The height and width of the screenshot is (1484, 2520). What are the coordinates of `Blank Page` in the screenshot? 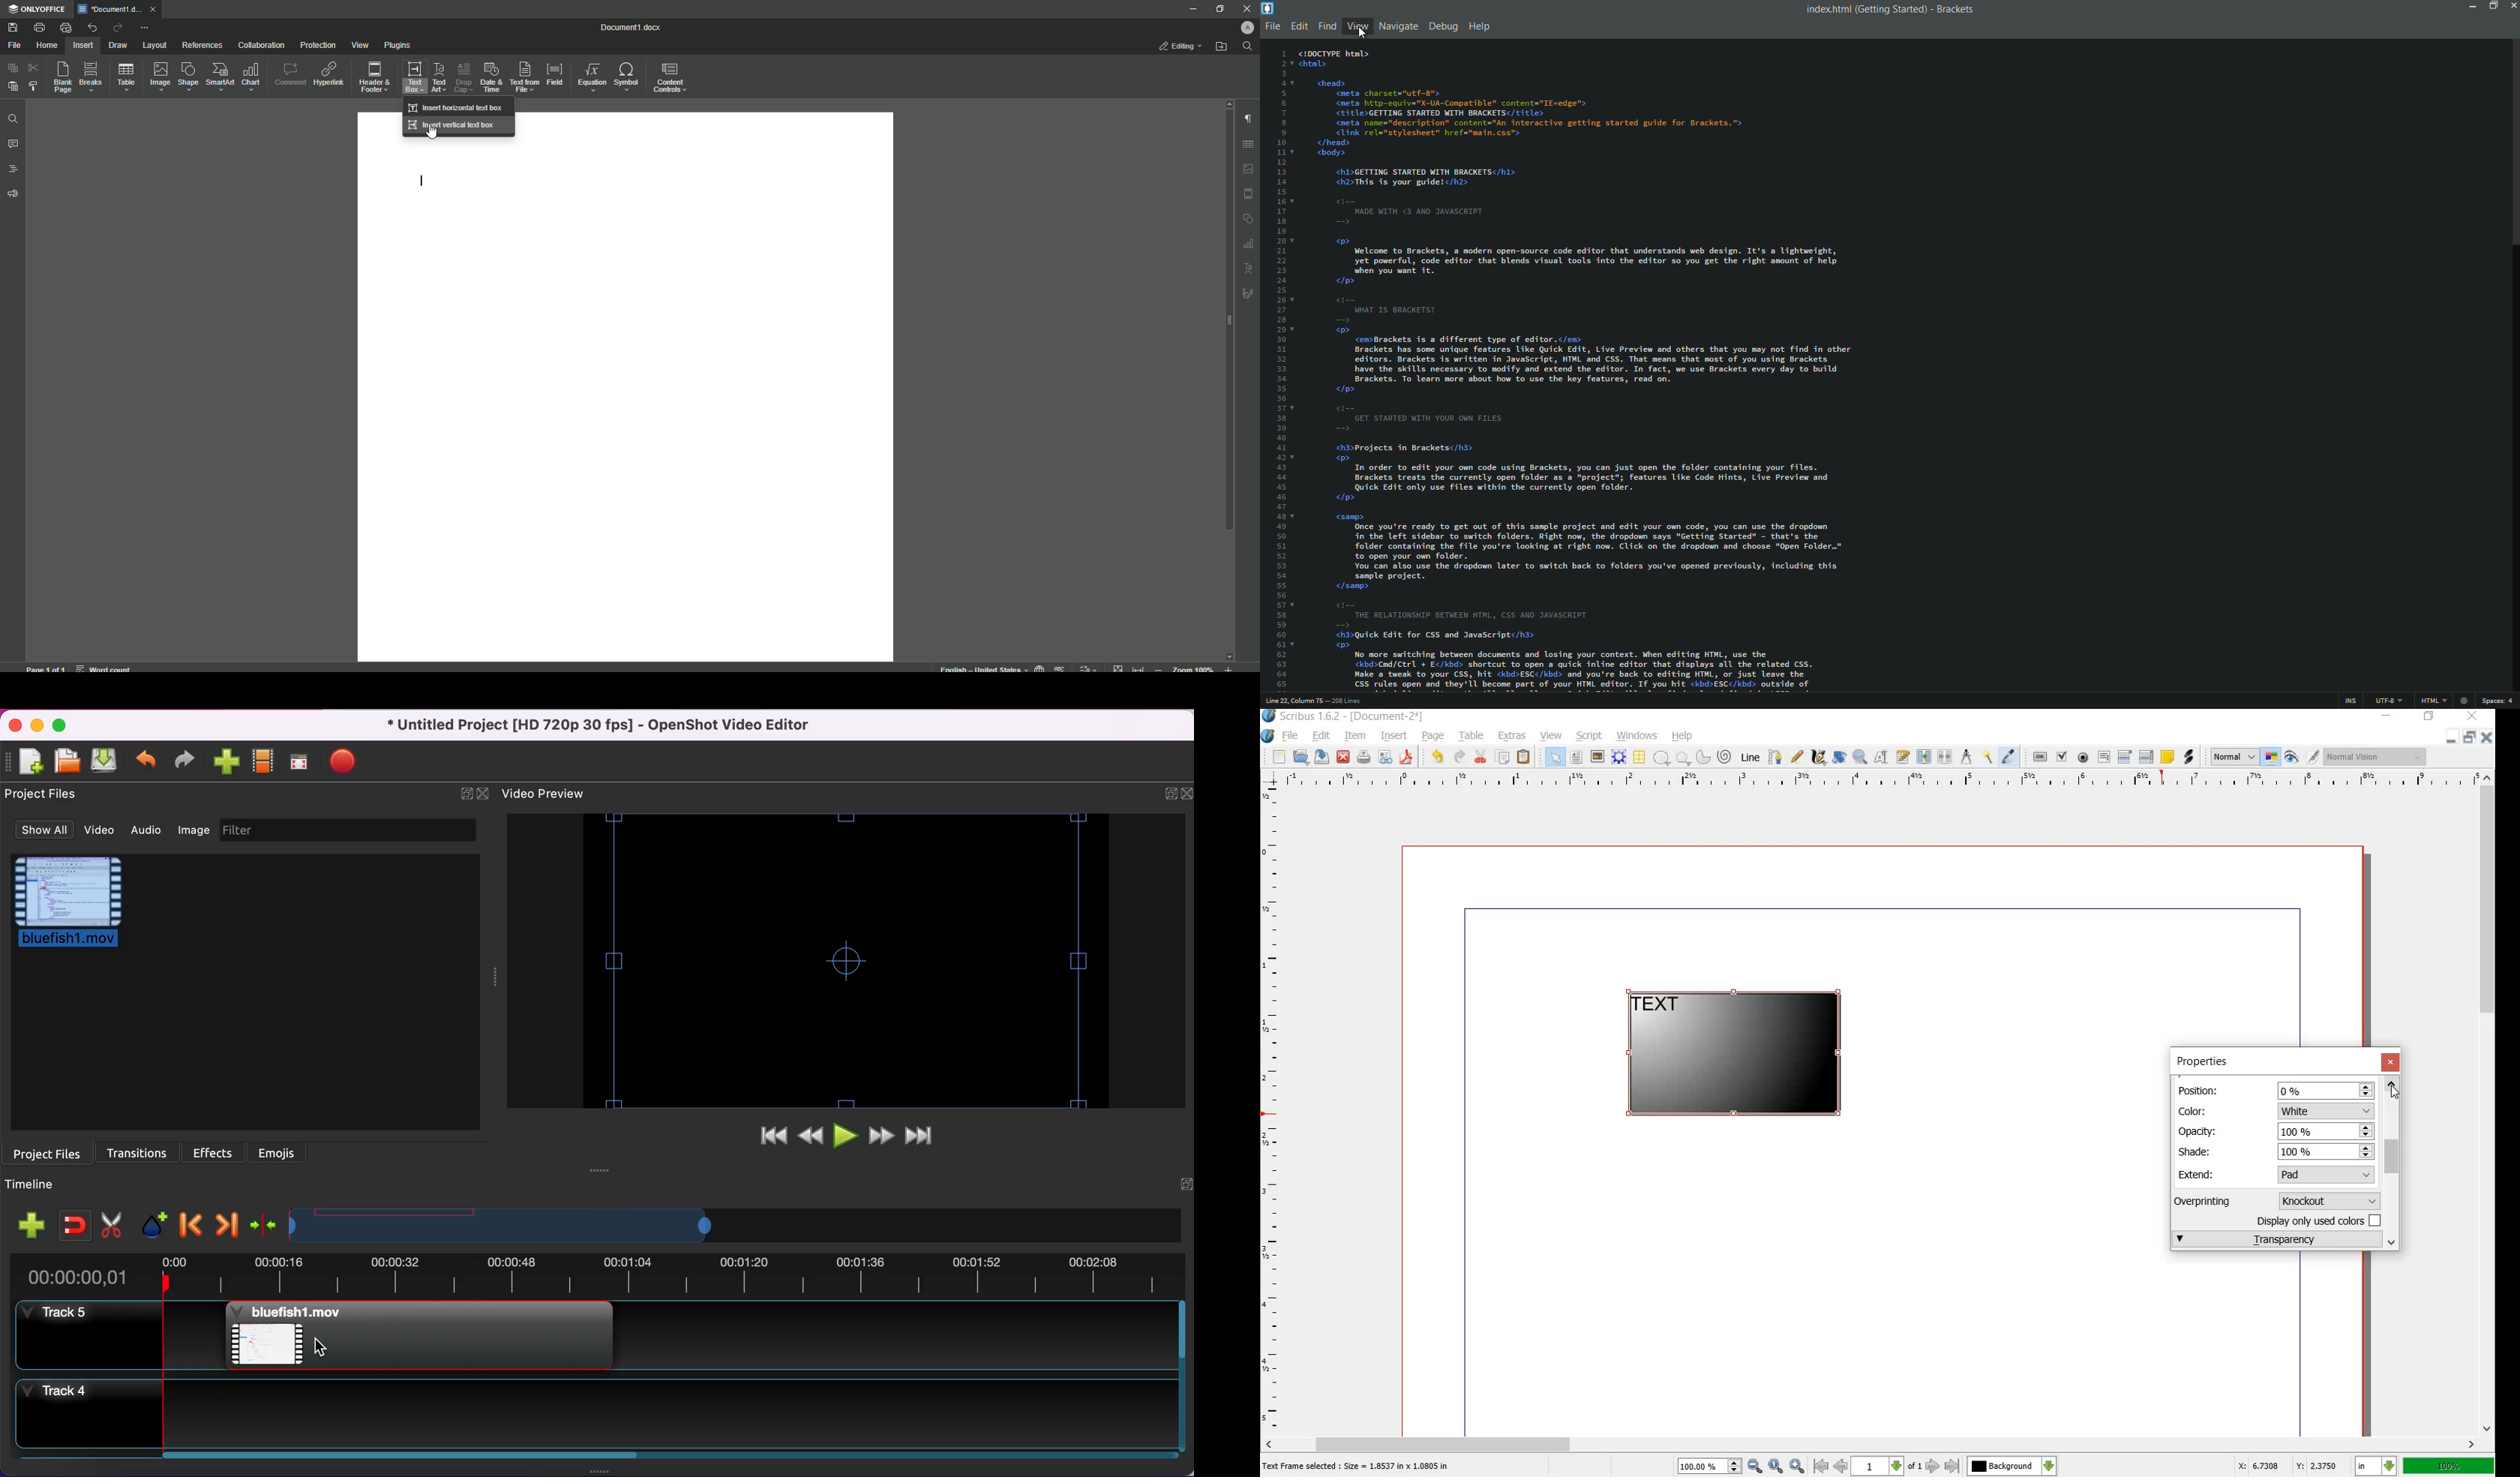 It's located at (64, 77).